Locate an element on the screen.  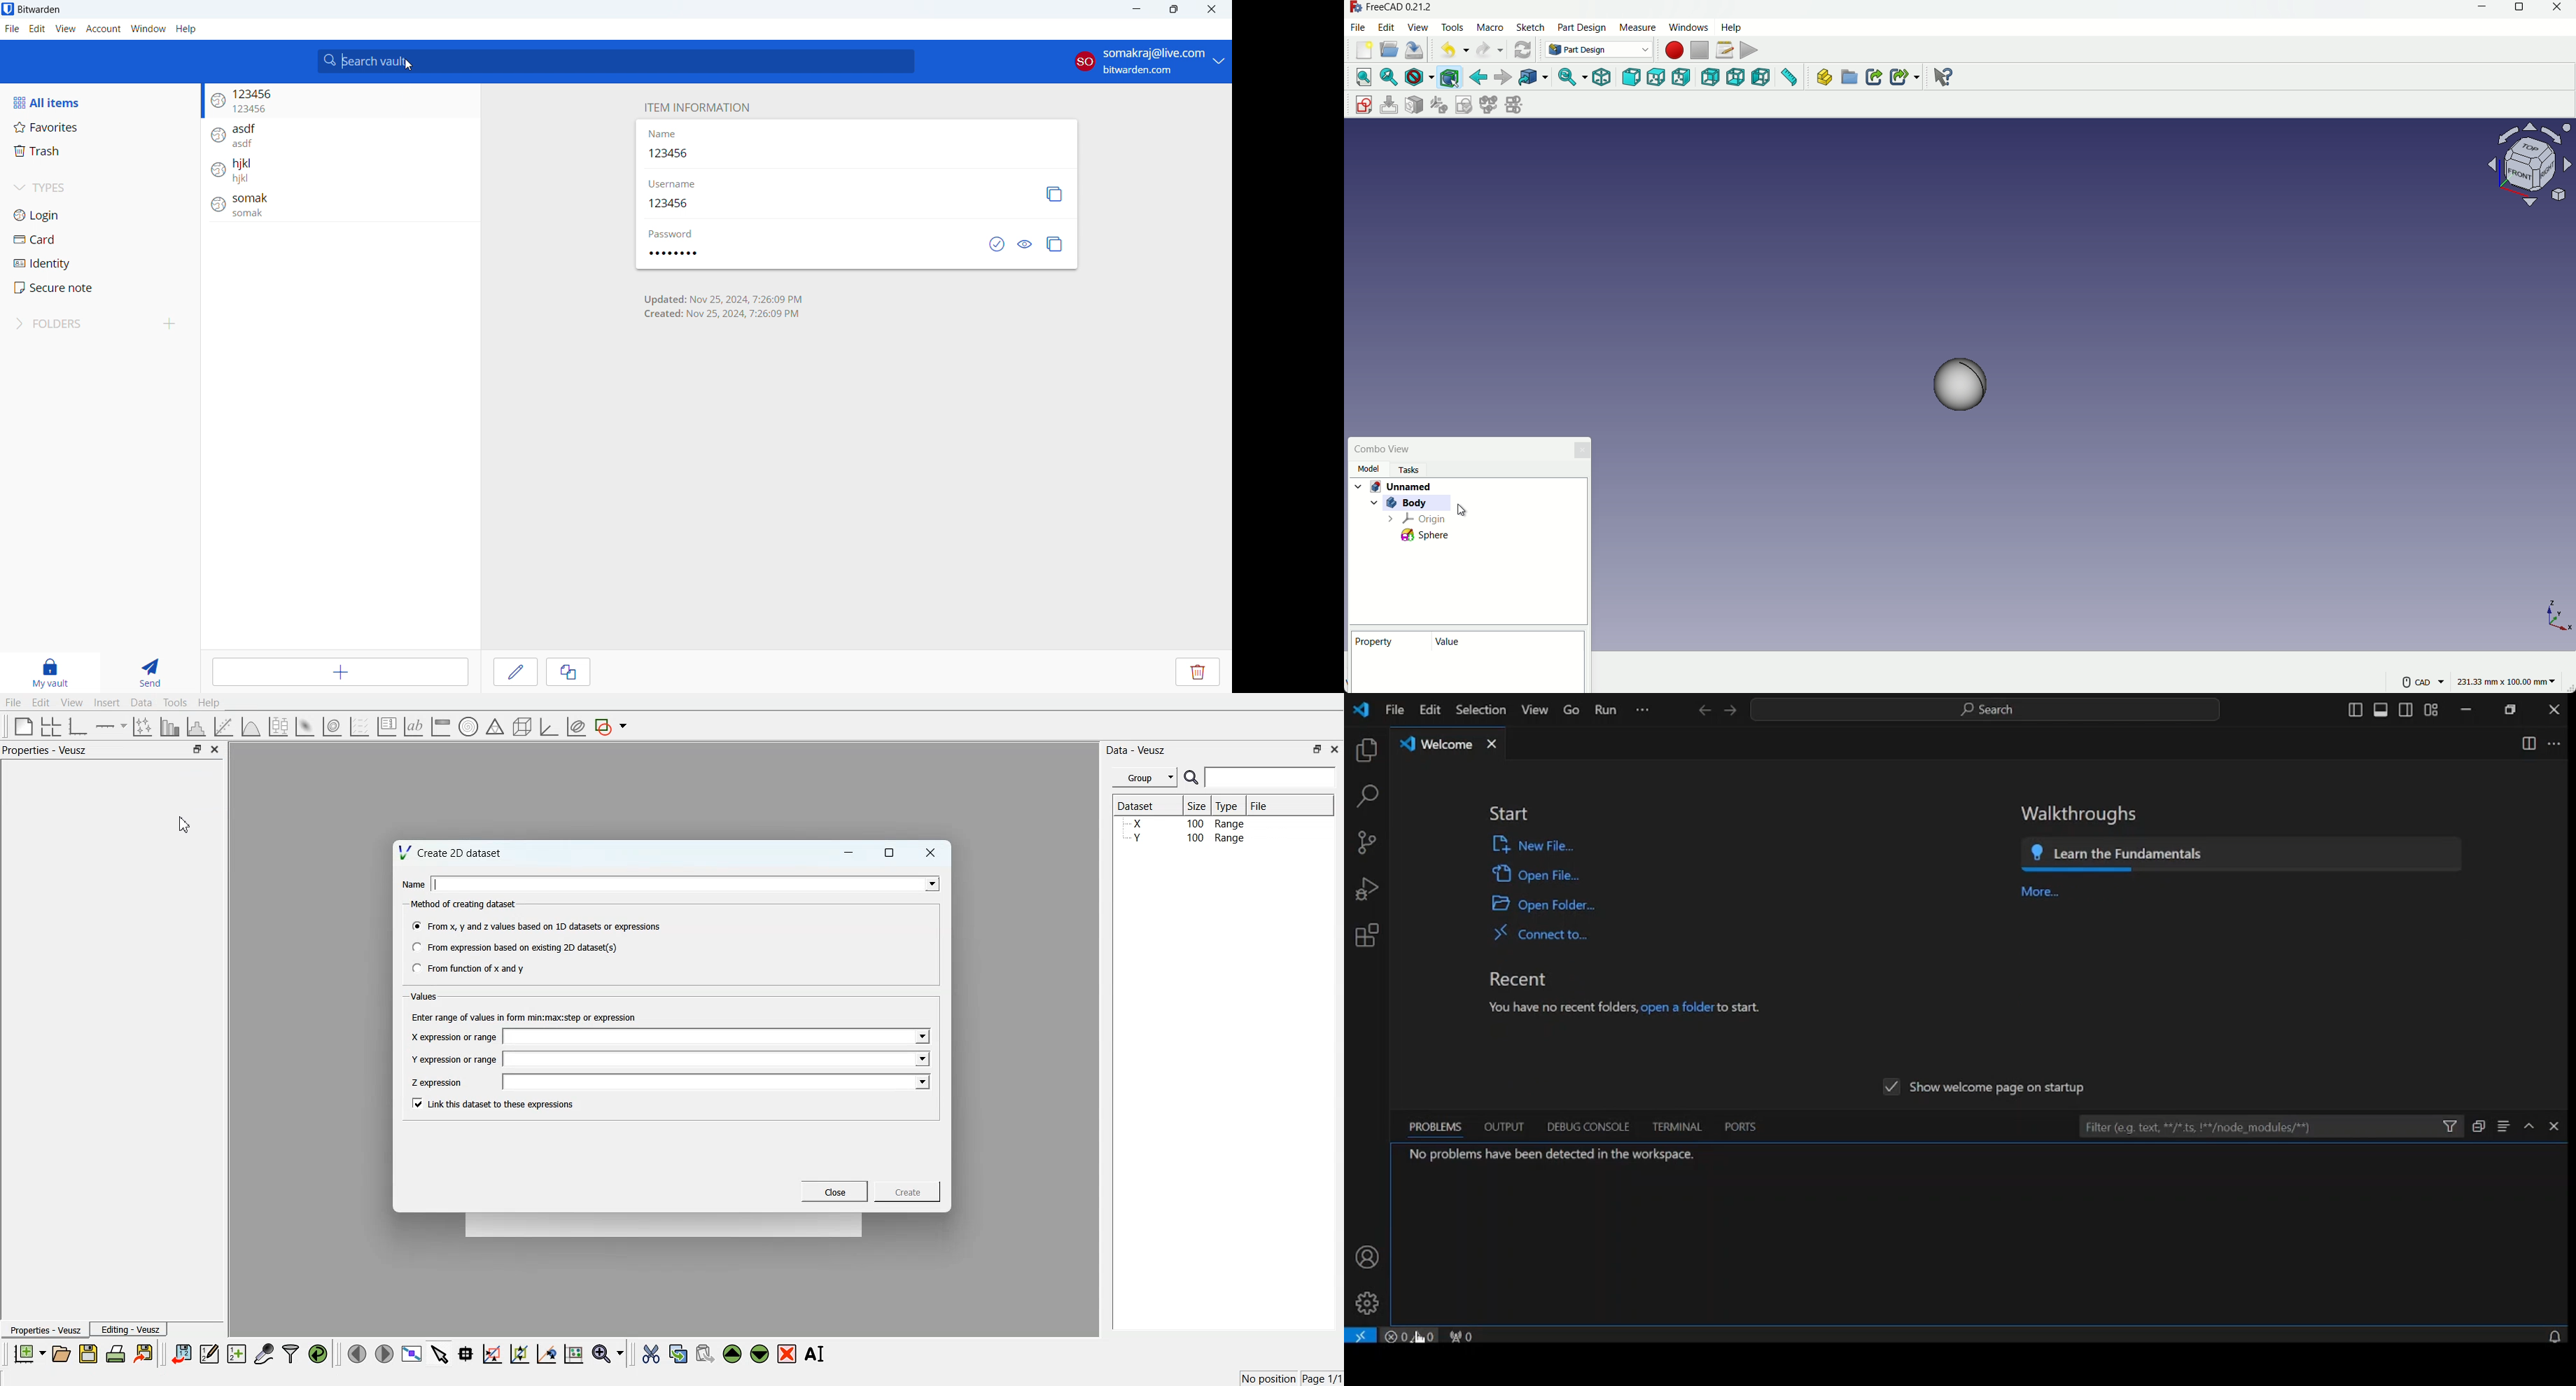
password label is located at coordinates (675, 232).